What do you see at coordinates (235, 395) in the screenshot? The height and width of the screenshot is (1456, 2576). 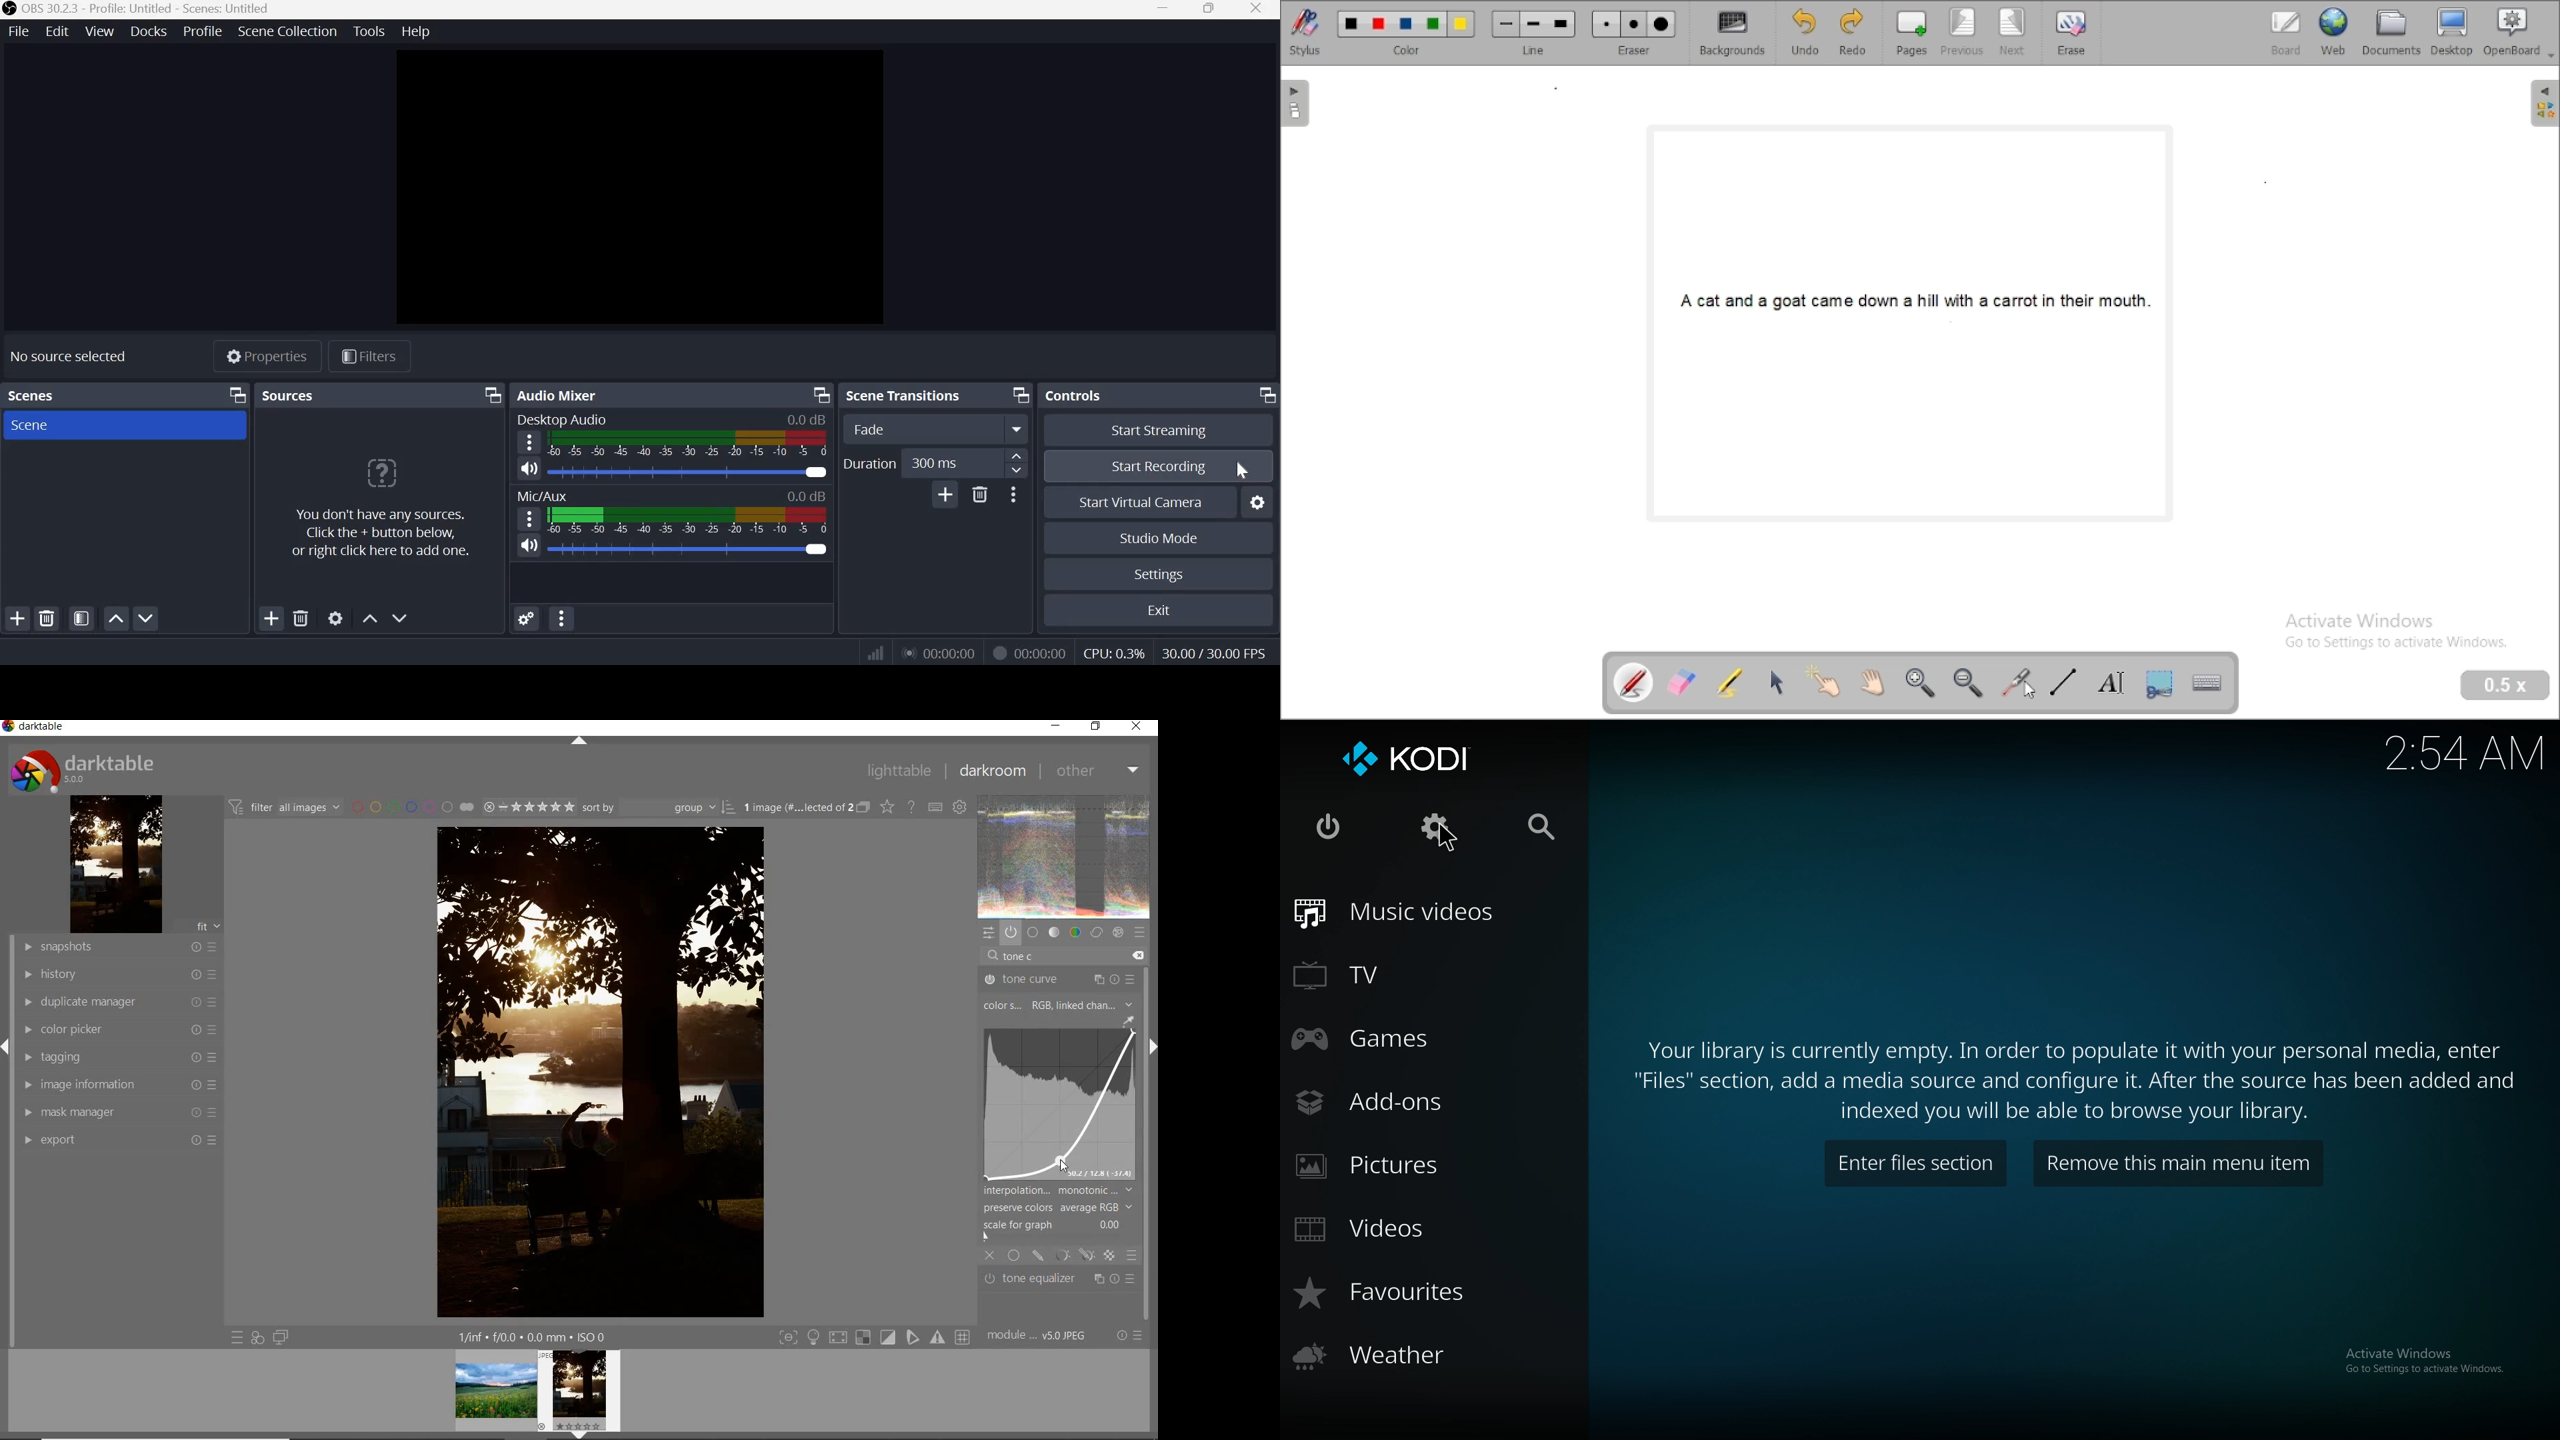 I see `Dock Options icon` at bounding box center [235, 395].